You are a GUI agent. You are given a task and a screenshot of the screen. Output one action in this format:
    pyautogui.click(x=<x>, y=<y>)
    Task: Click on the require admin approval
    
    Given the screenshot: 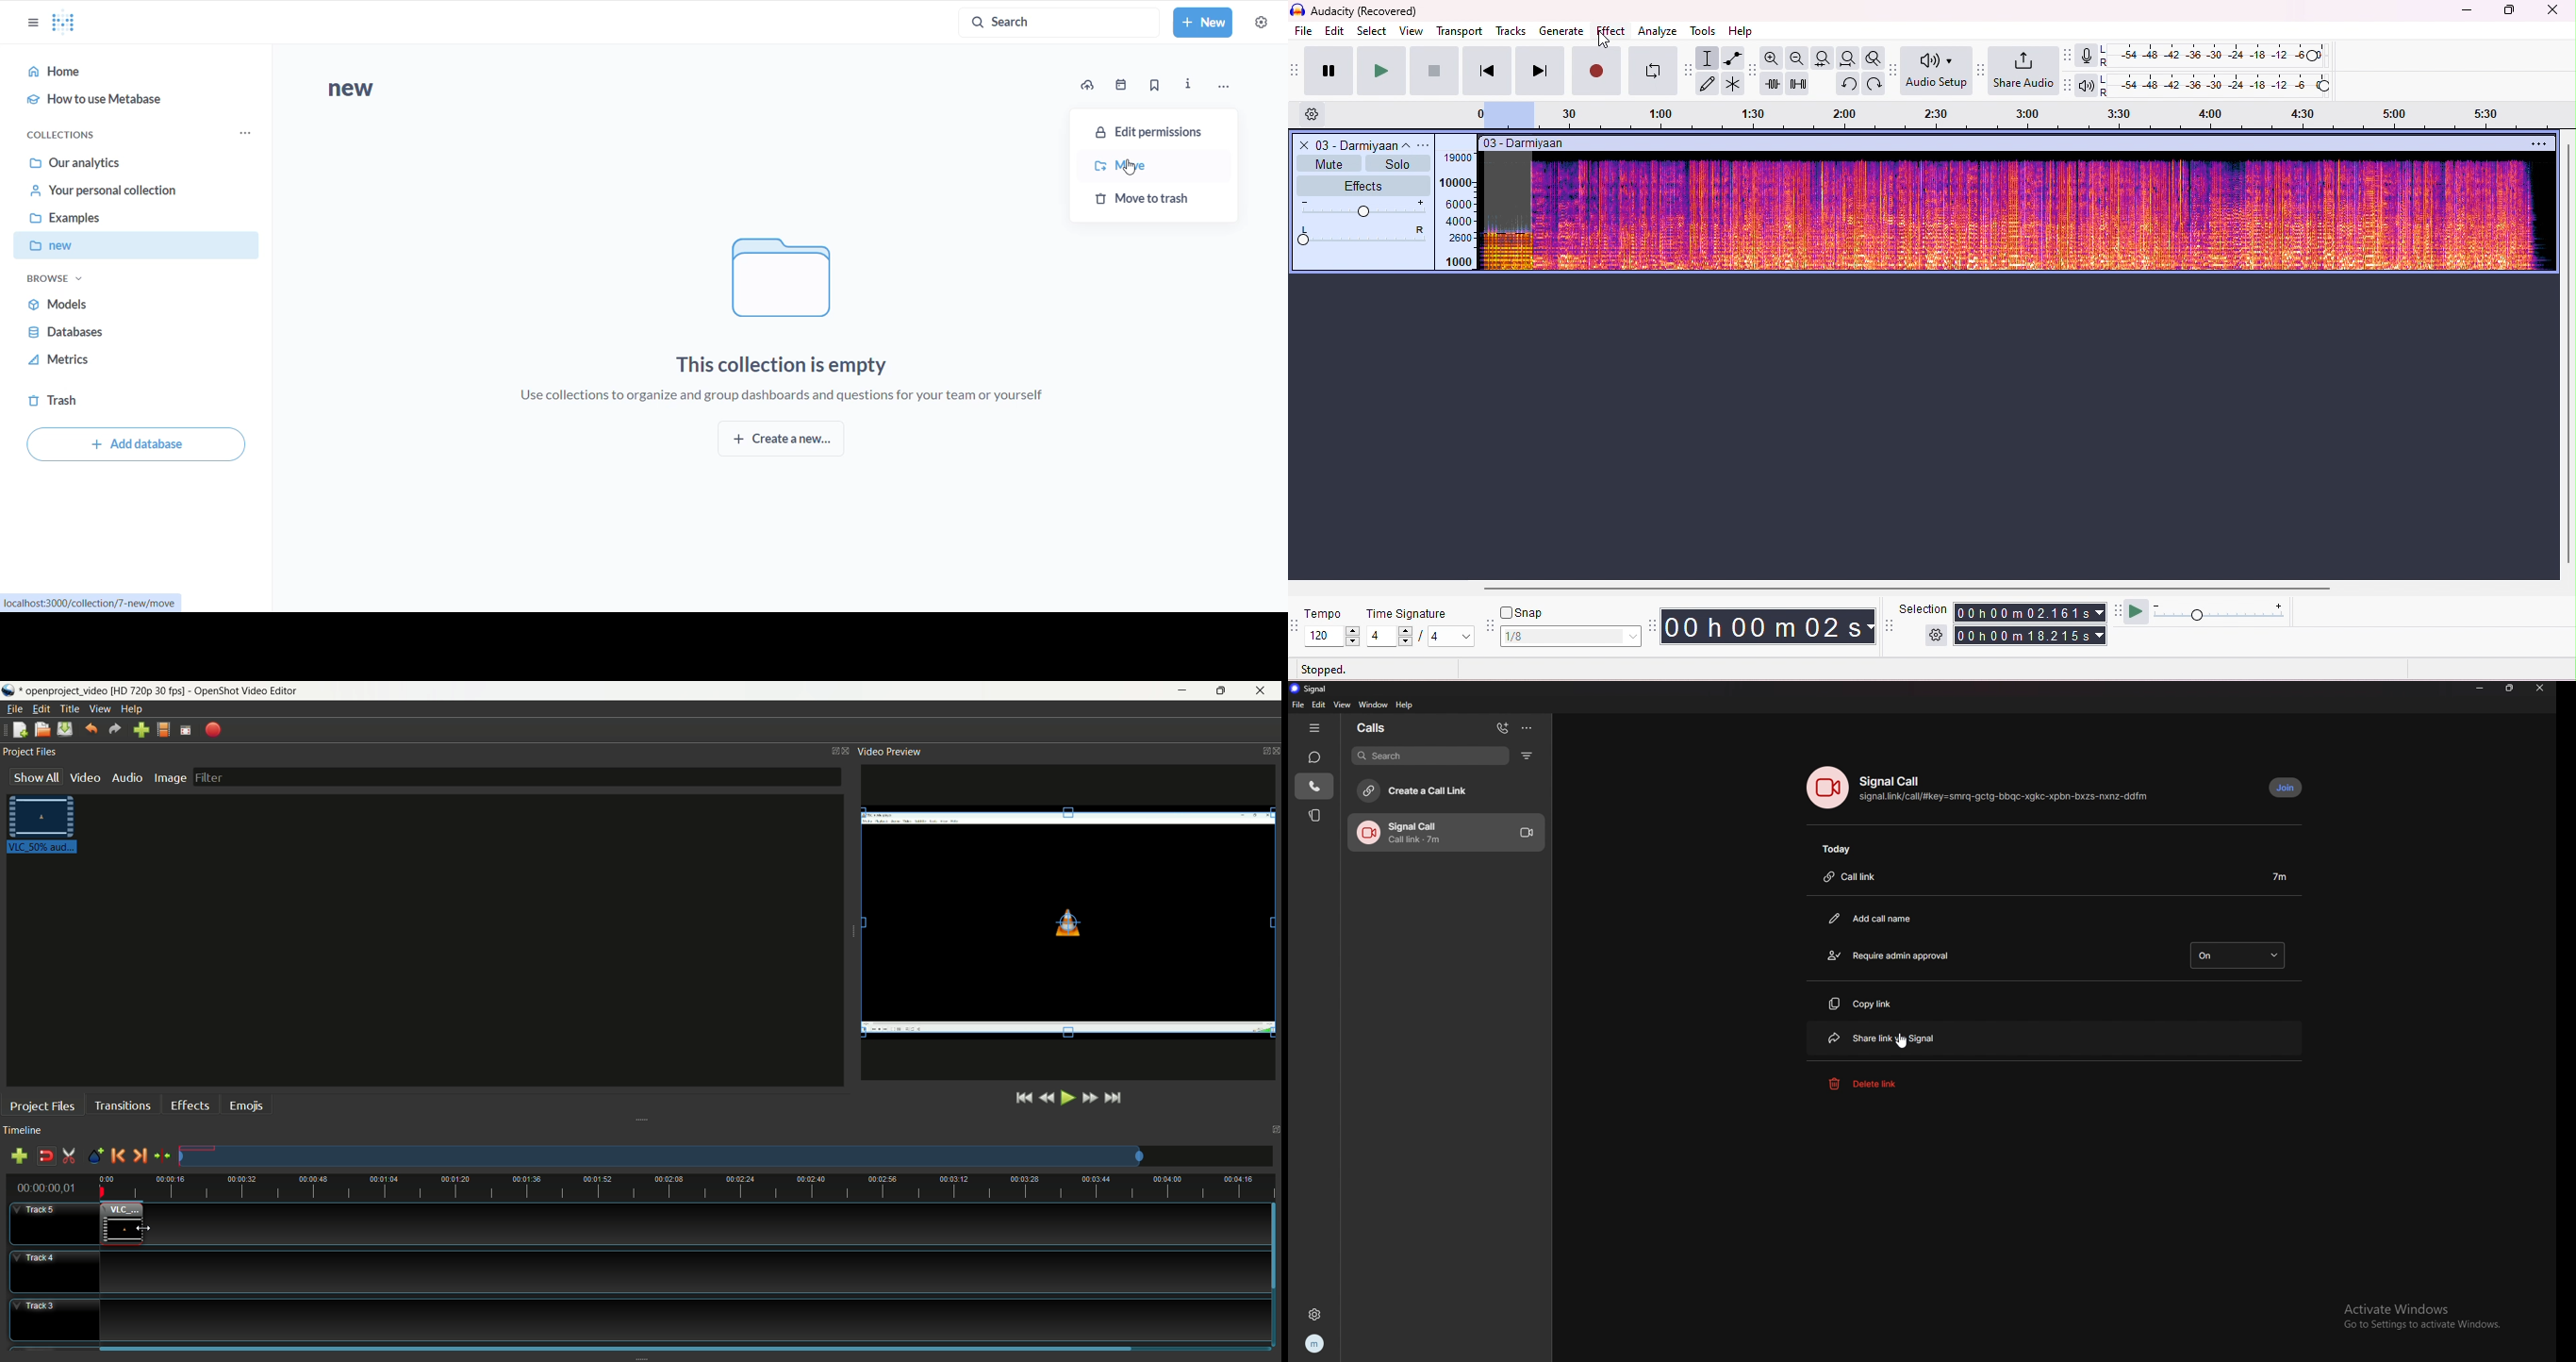 What is the action you would take?
    pyautogui.click(x=1893, y=955)
    